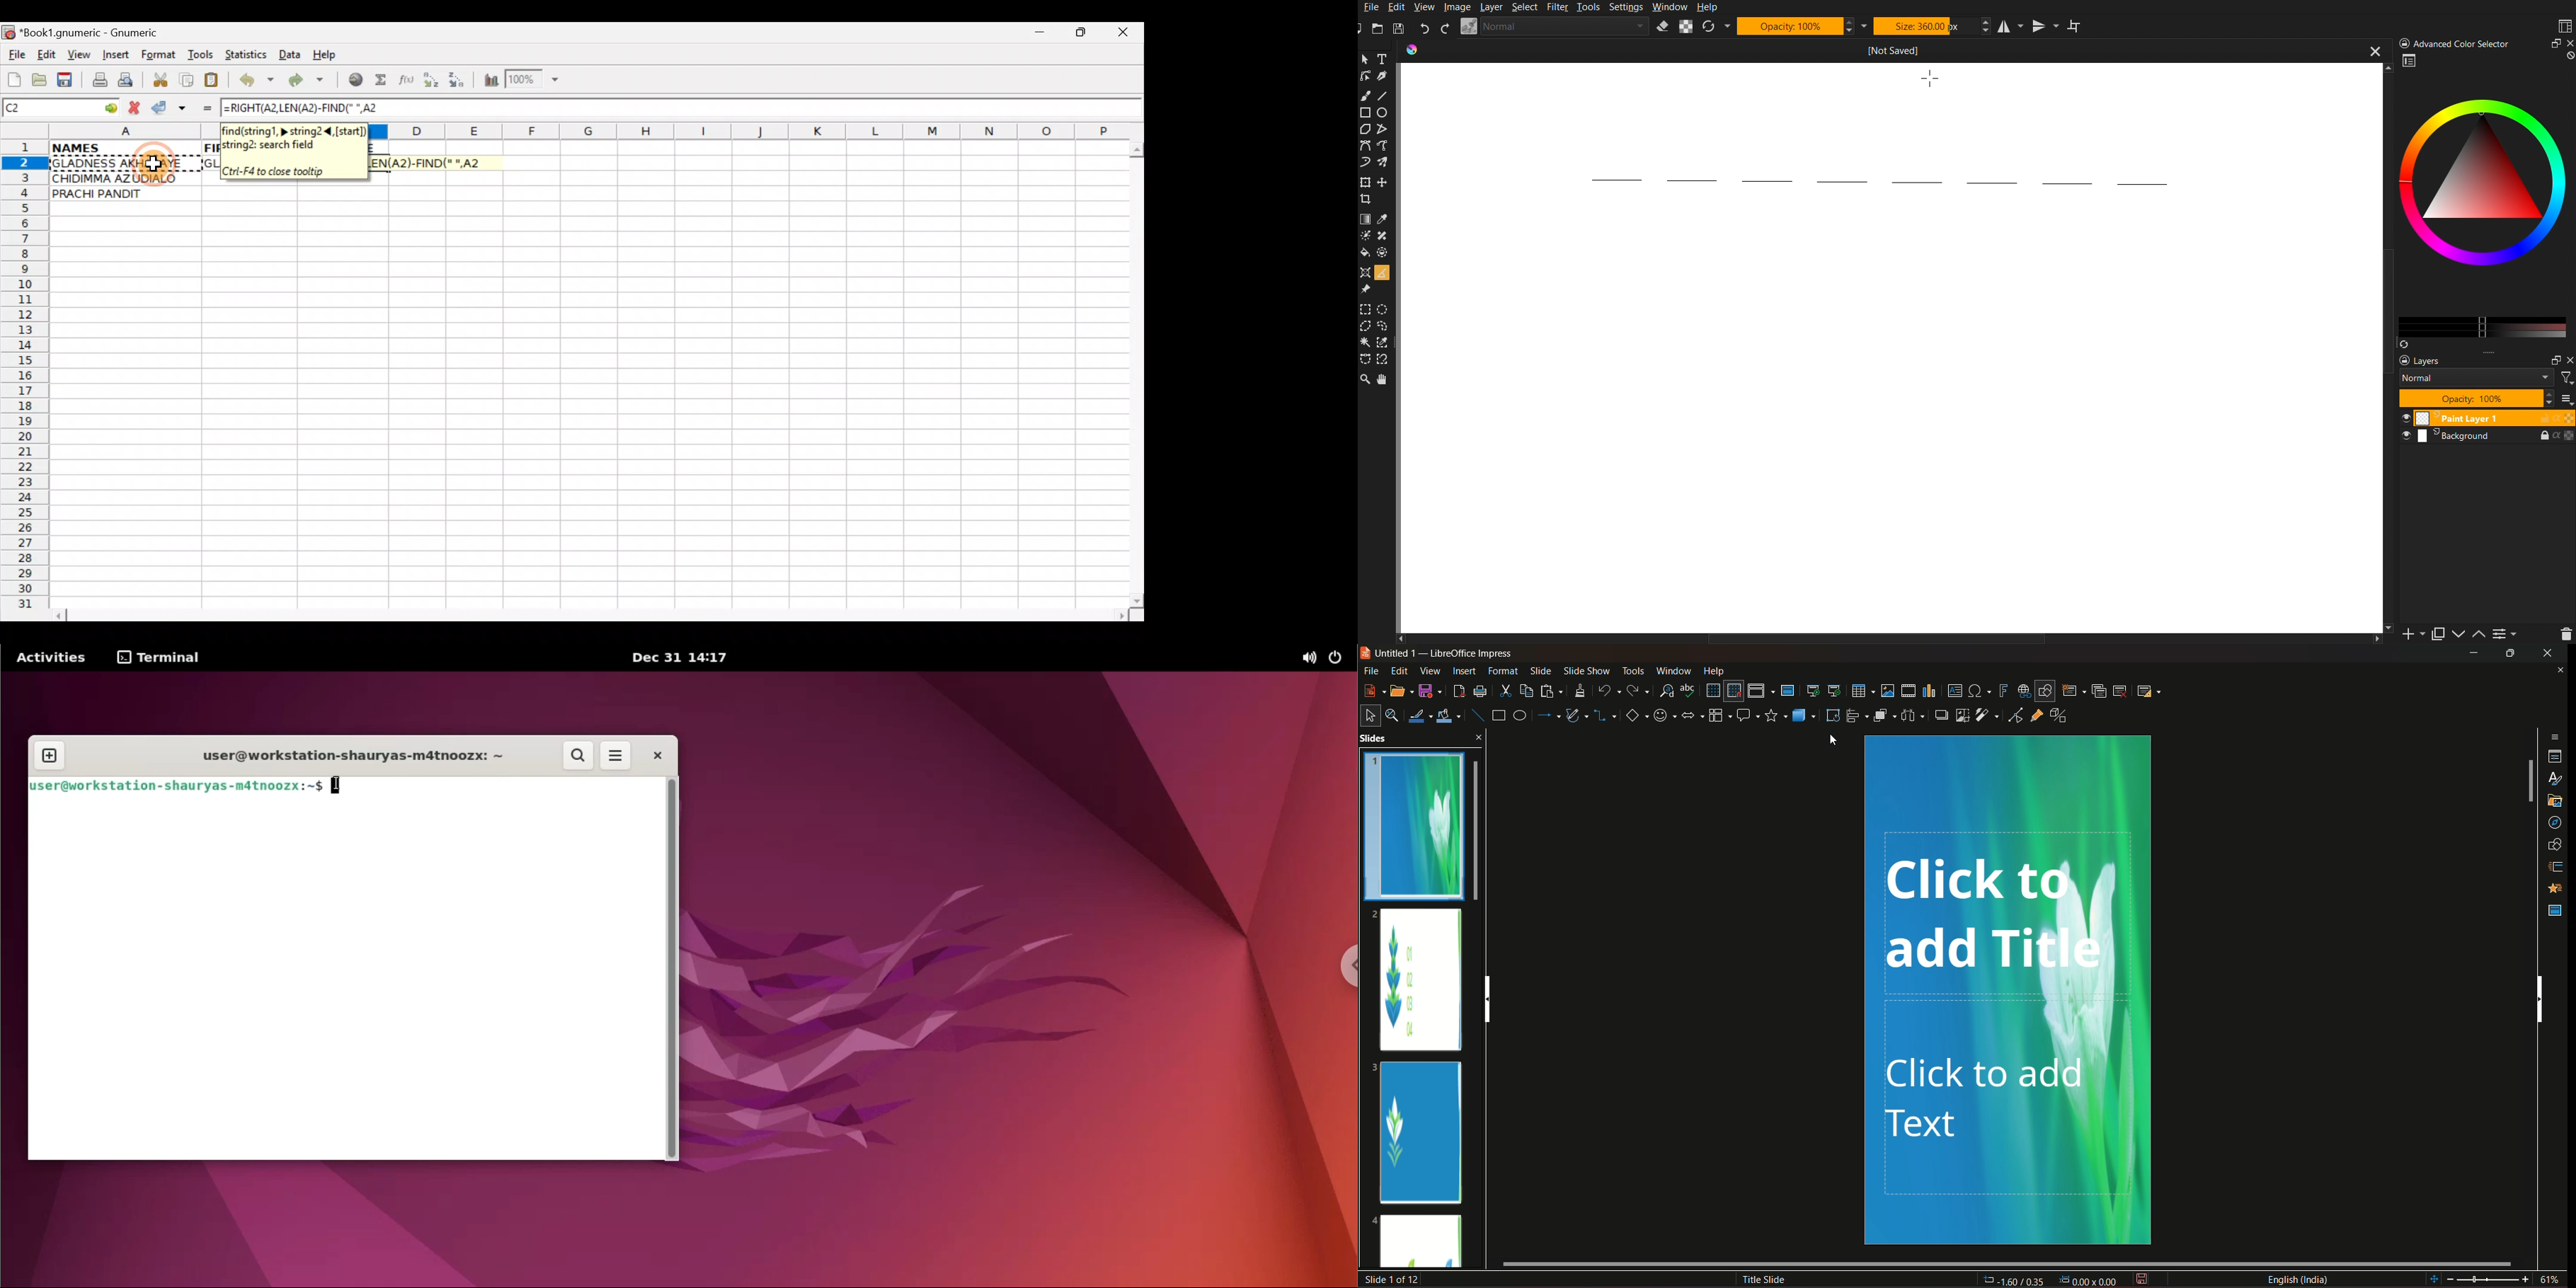 The image size is (2576, 1288). I want to click on Measurement Line, so click(1872, 180).